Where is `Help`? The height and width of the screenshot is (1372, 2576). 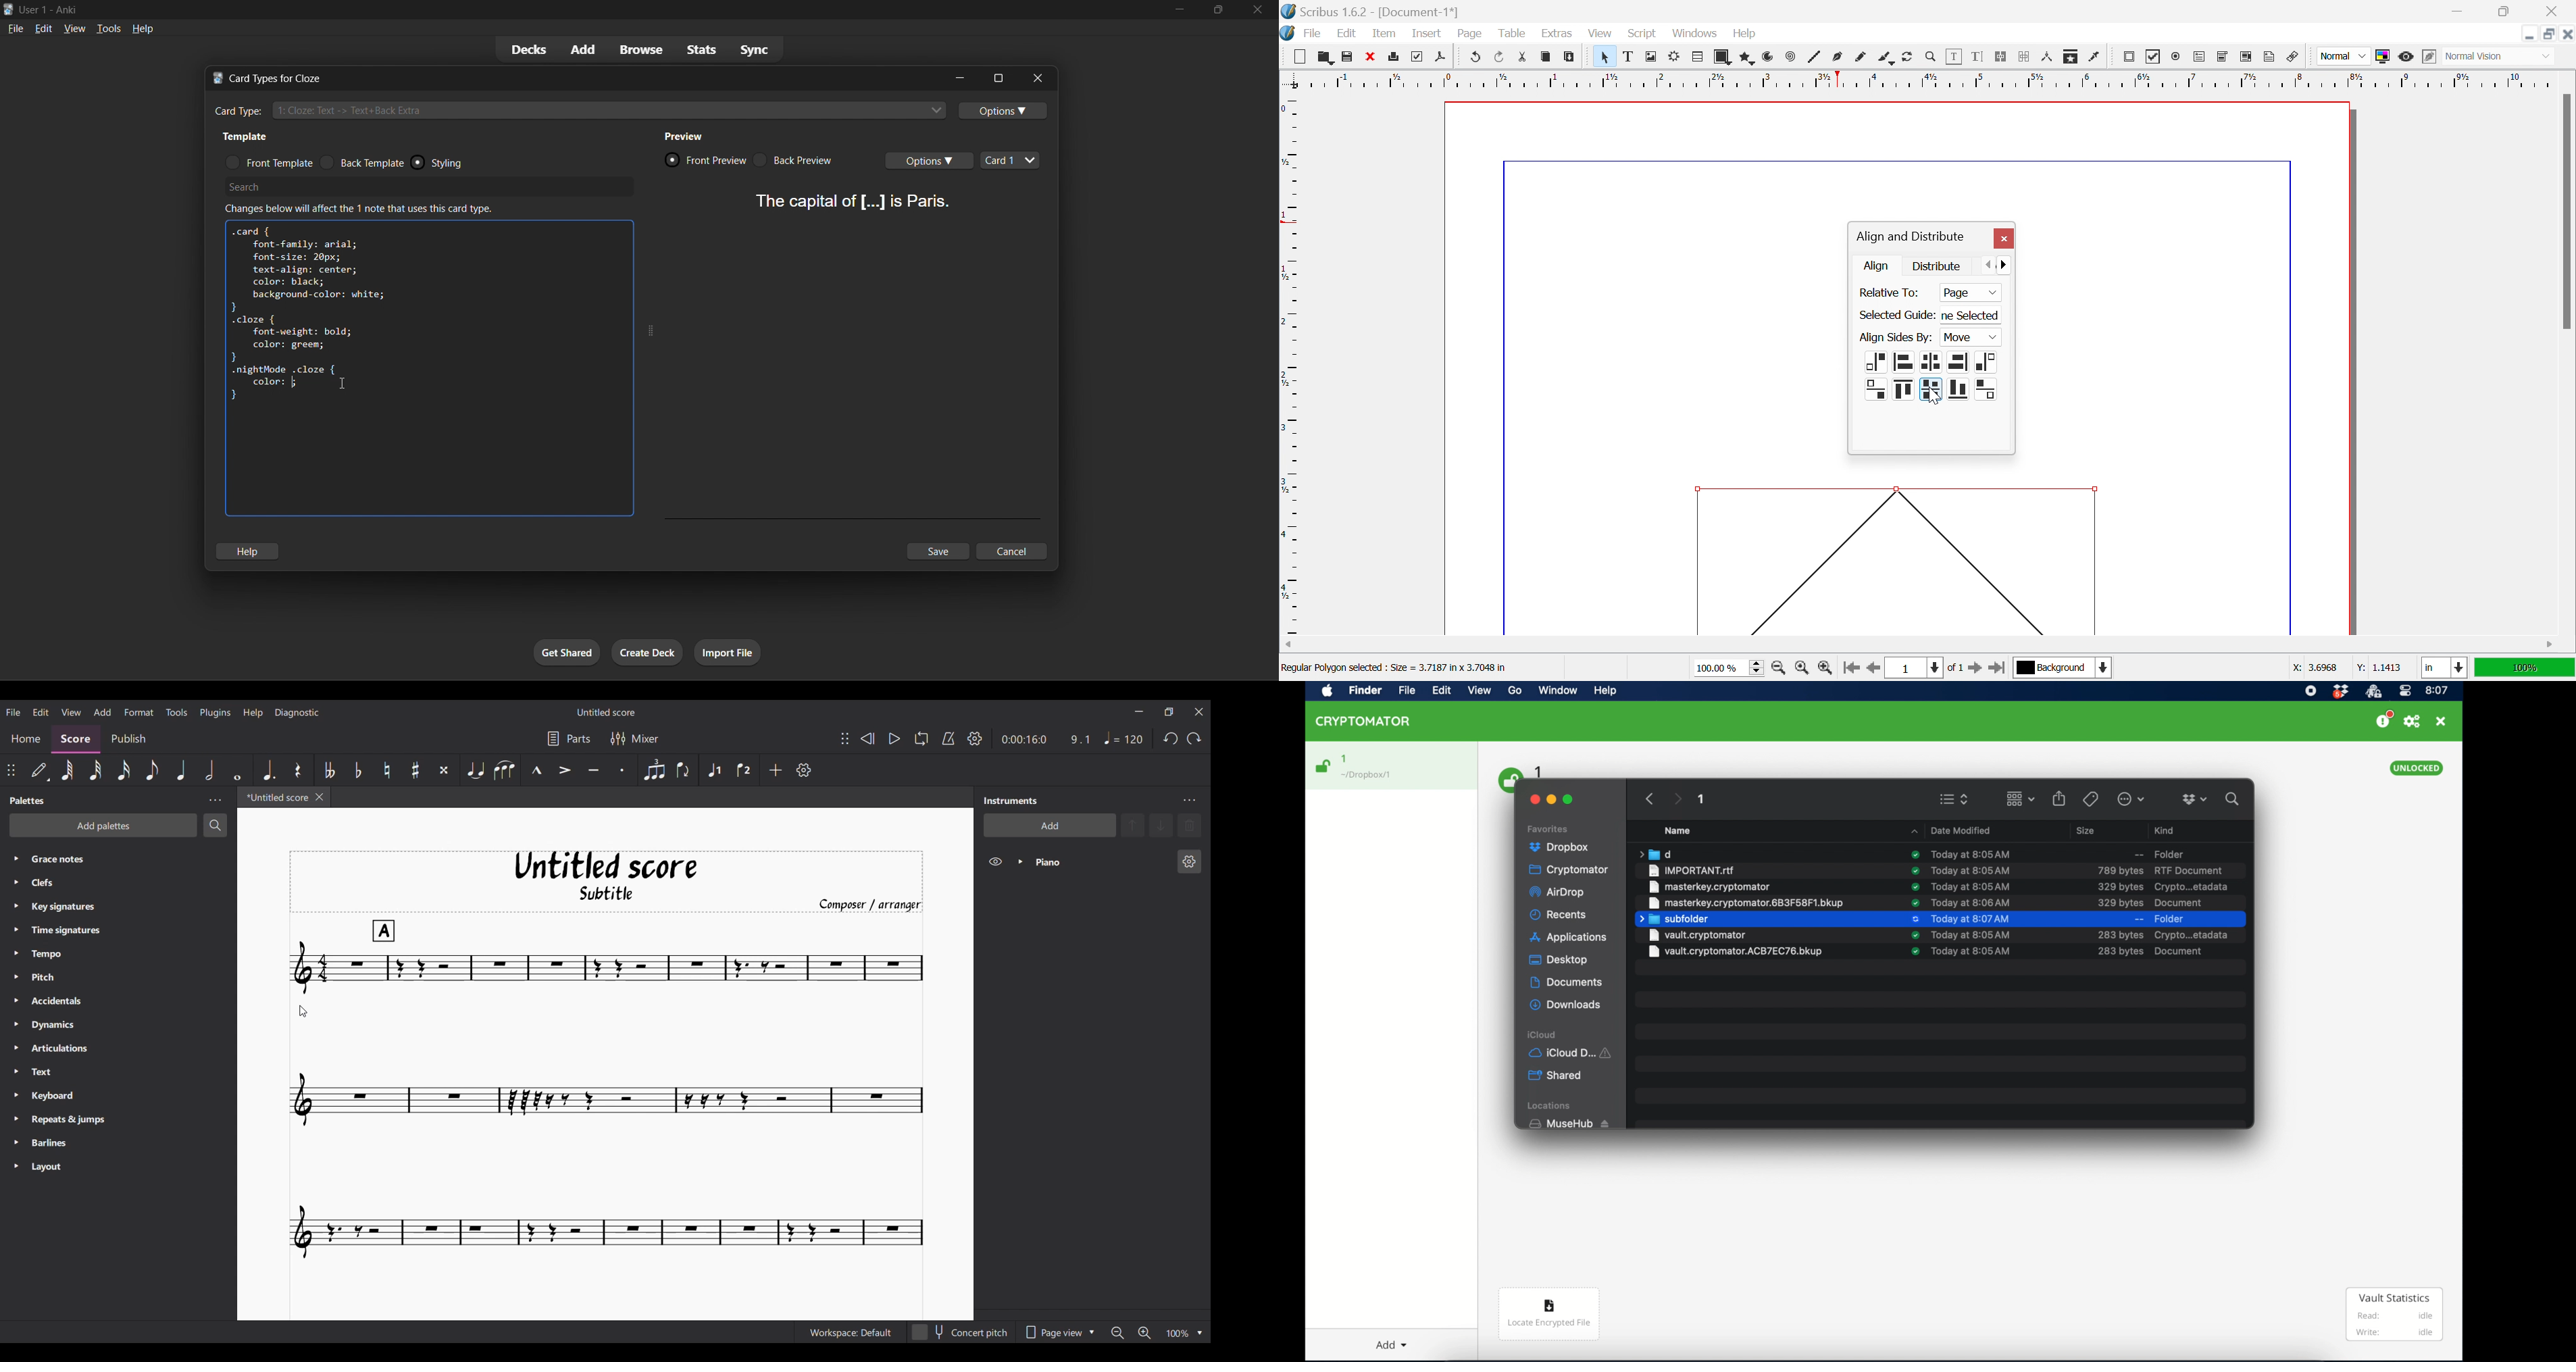
Help is located at coordinates (1745, 34).